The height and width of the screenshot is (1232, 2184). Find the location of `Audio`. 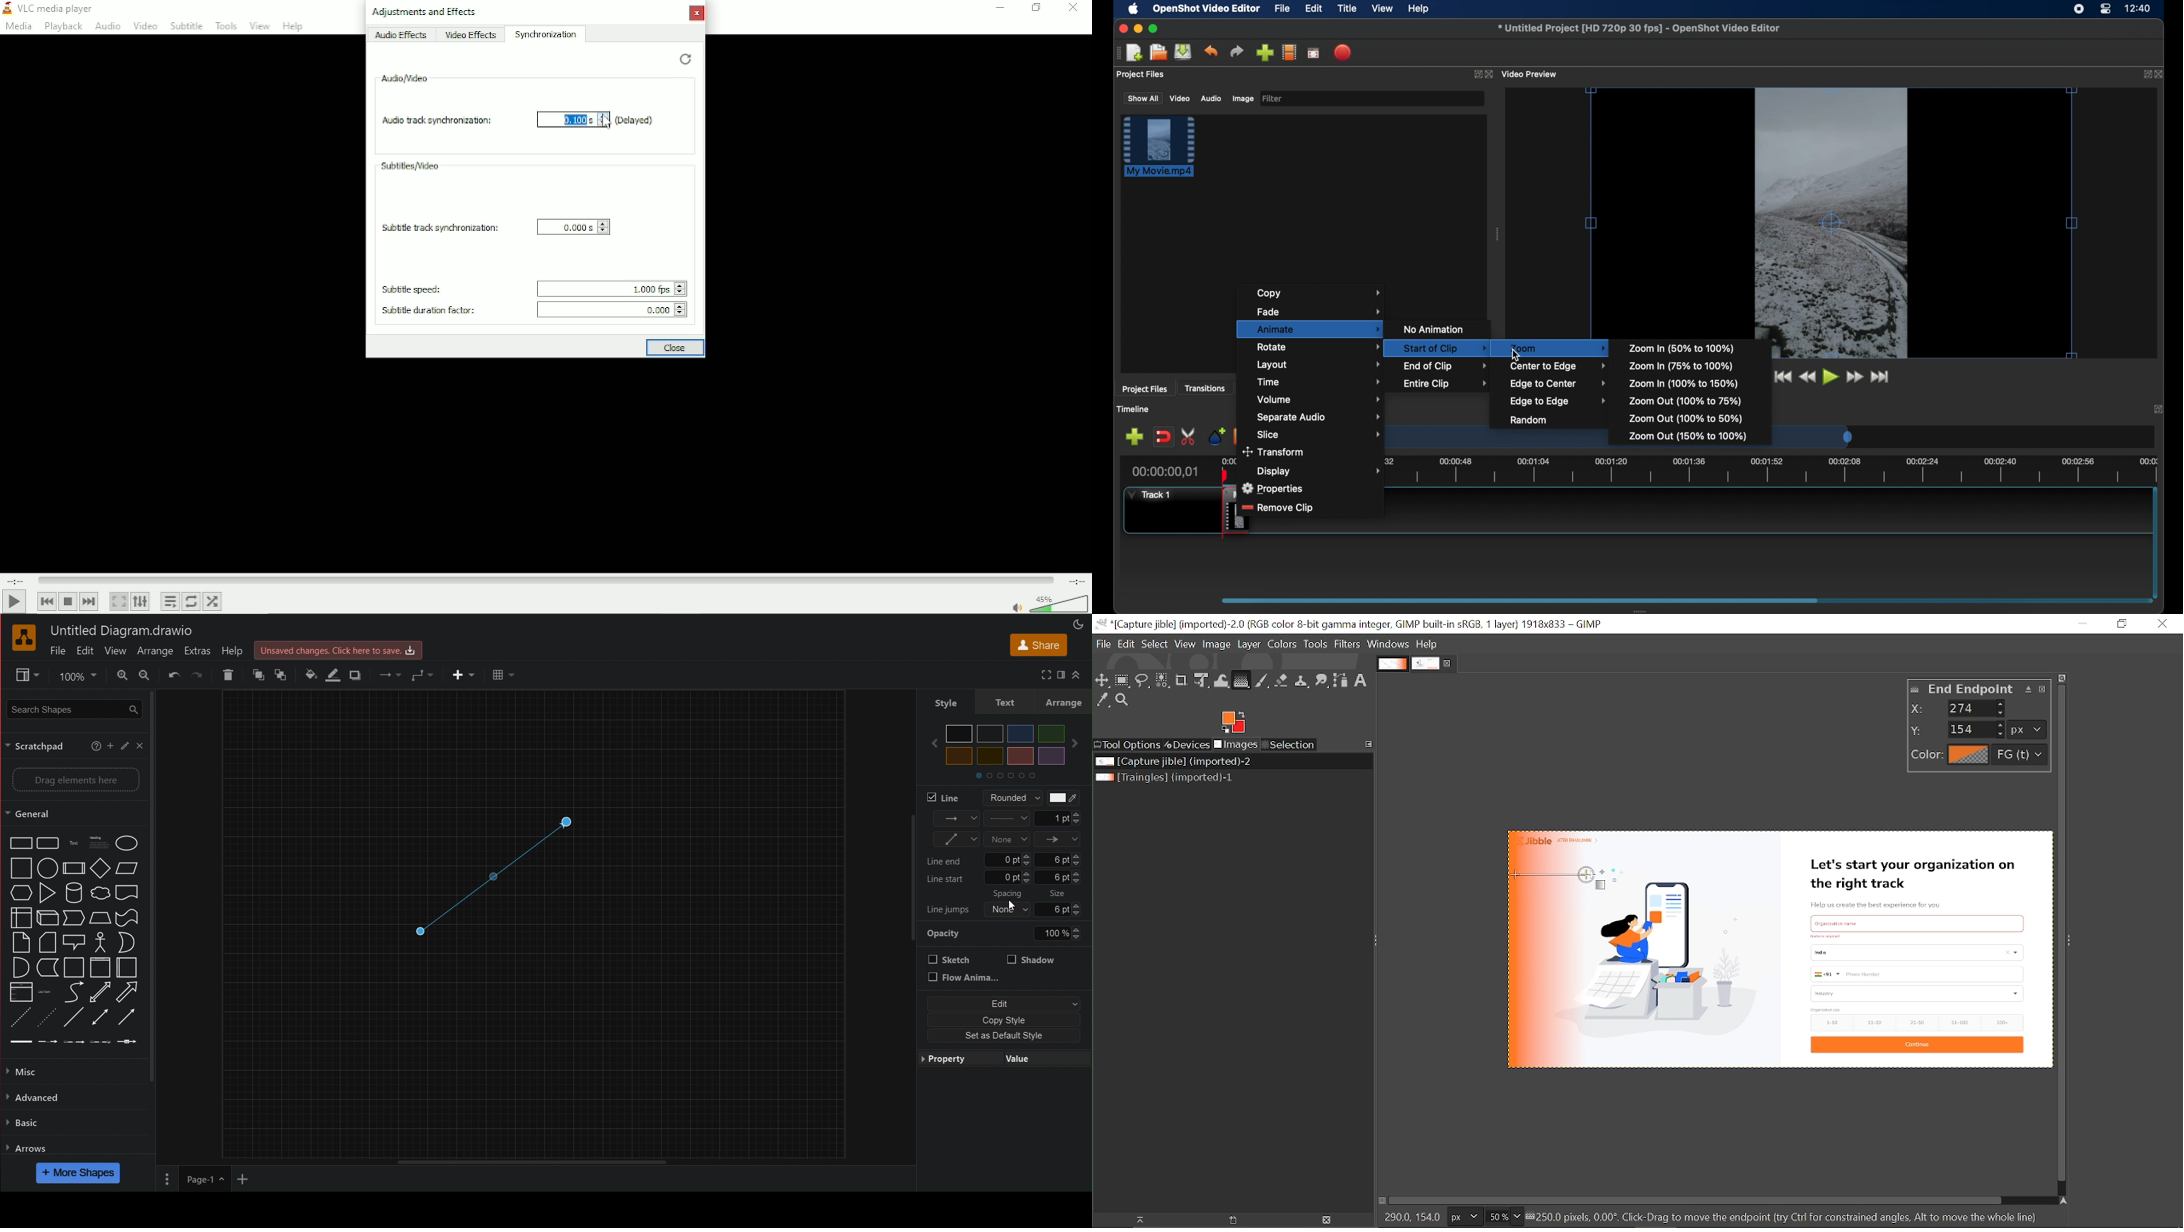

Audio is located at coordinates (108, 27).